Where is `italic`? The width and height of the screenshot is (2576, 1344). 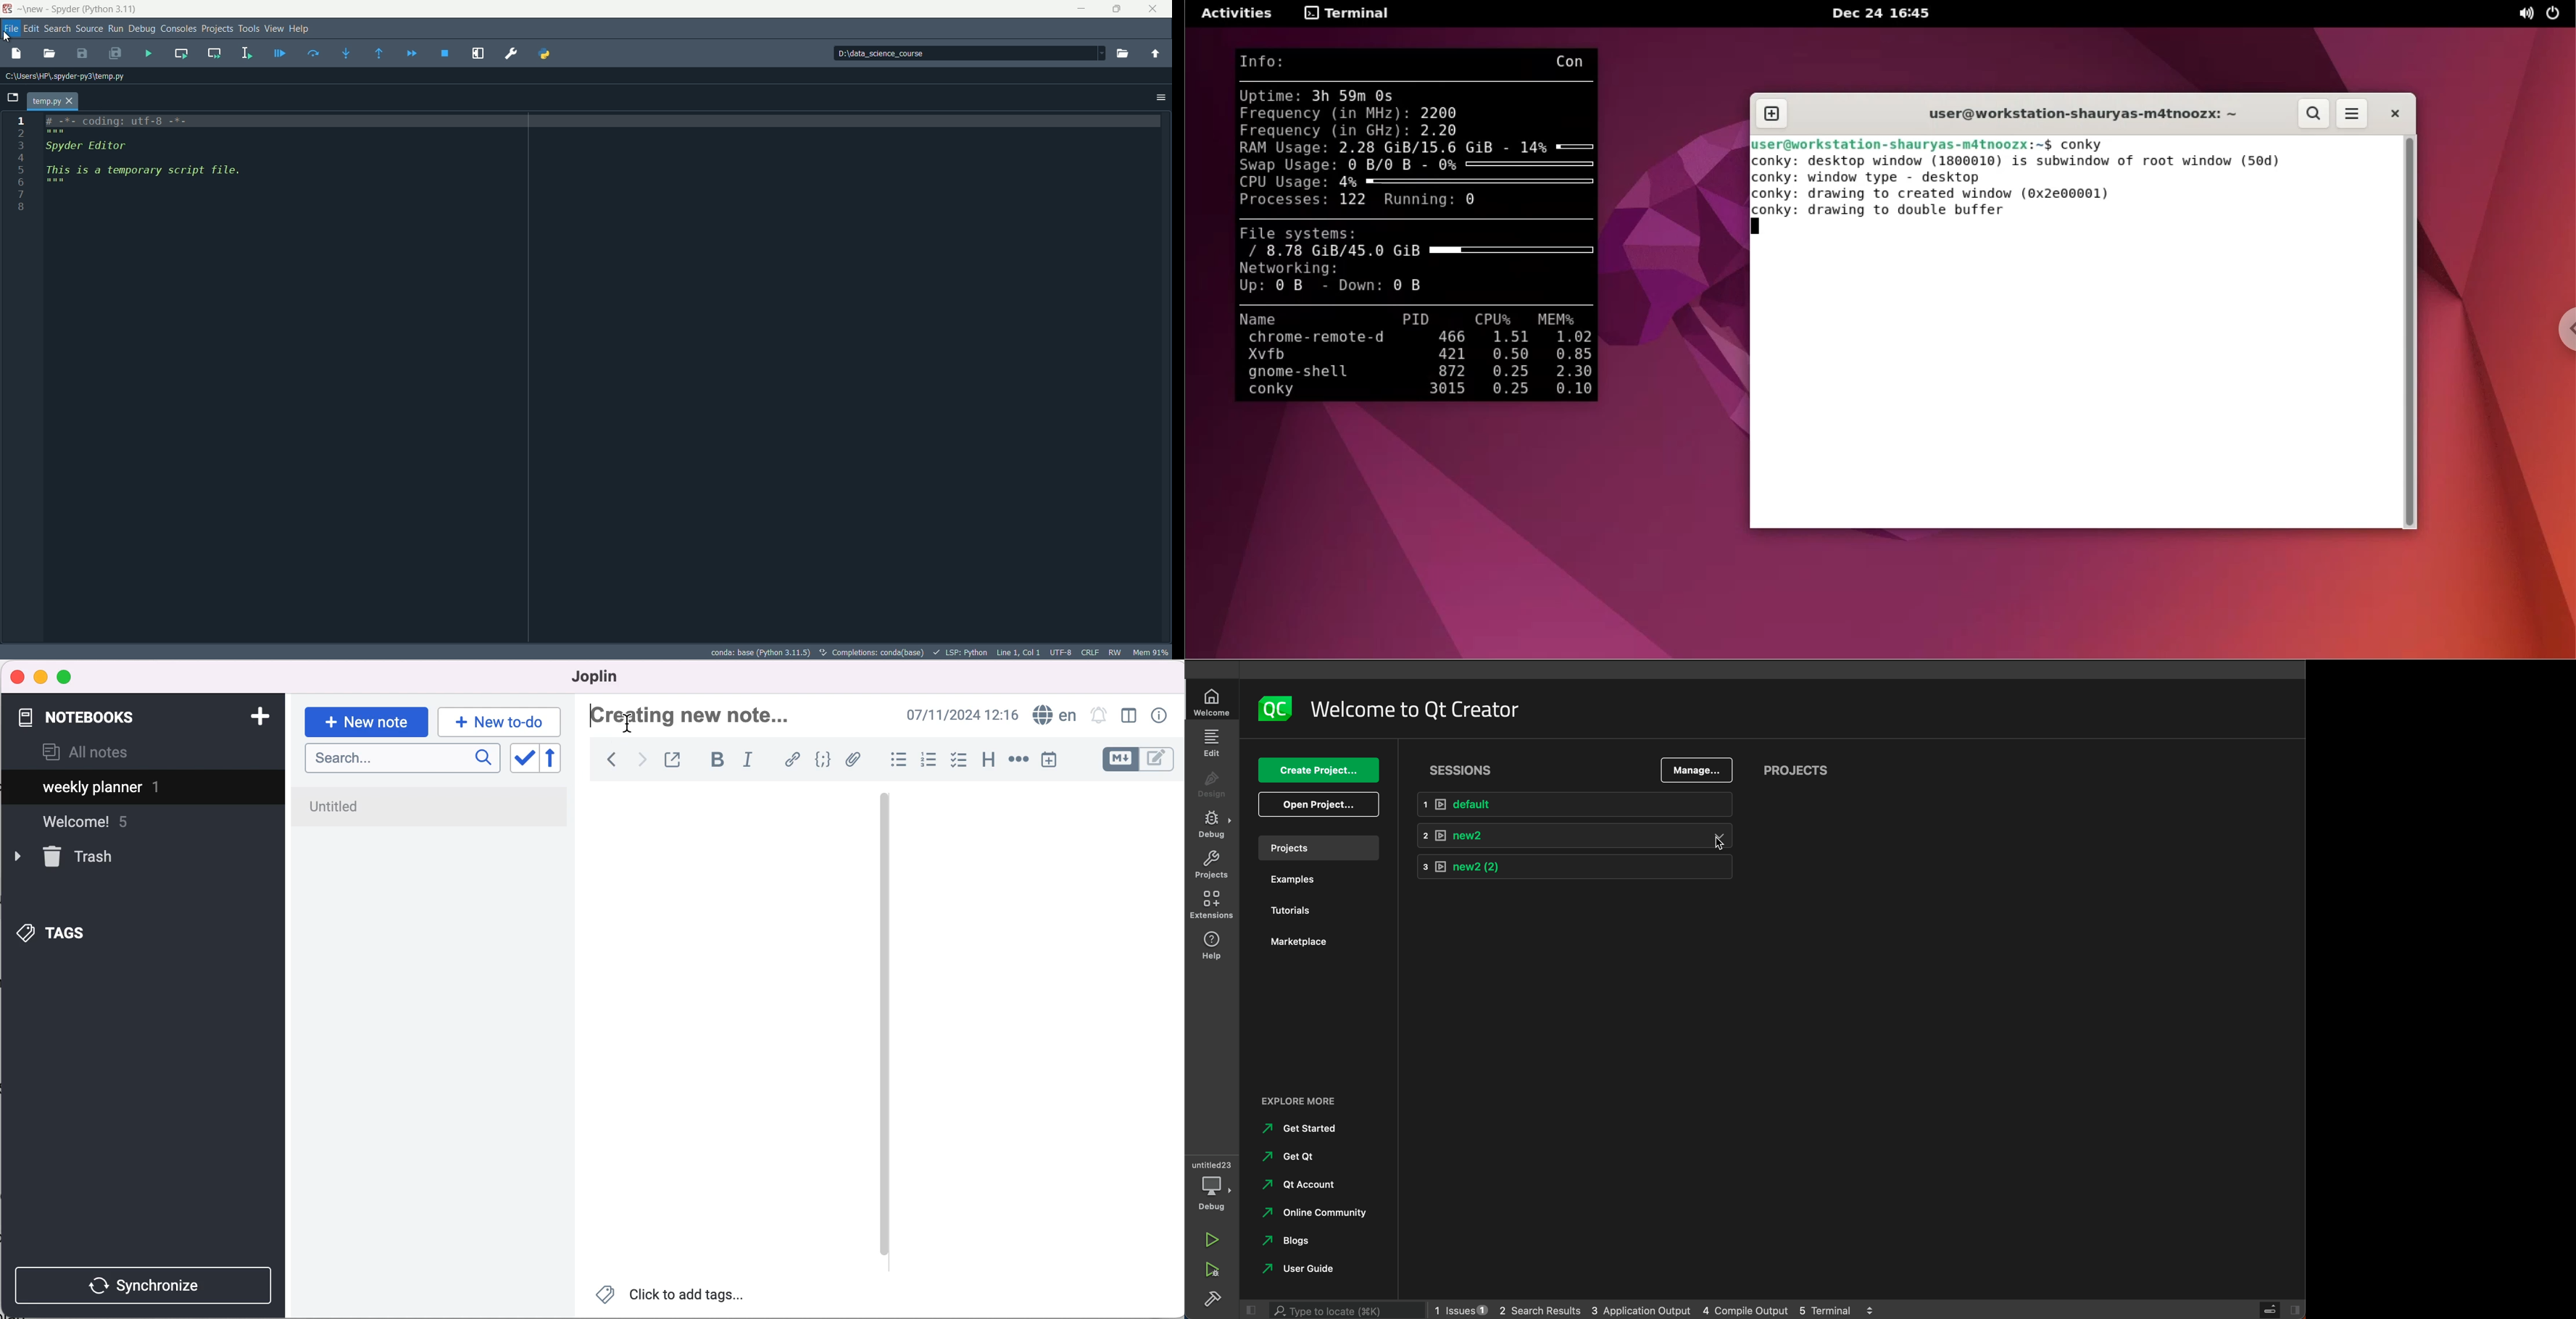
italic is located at coordinates (752, 759).